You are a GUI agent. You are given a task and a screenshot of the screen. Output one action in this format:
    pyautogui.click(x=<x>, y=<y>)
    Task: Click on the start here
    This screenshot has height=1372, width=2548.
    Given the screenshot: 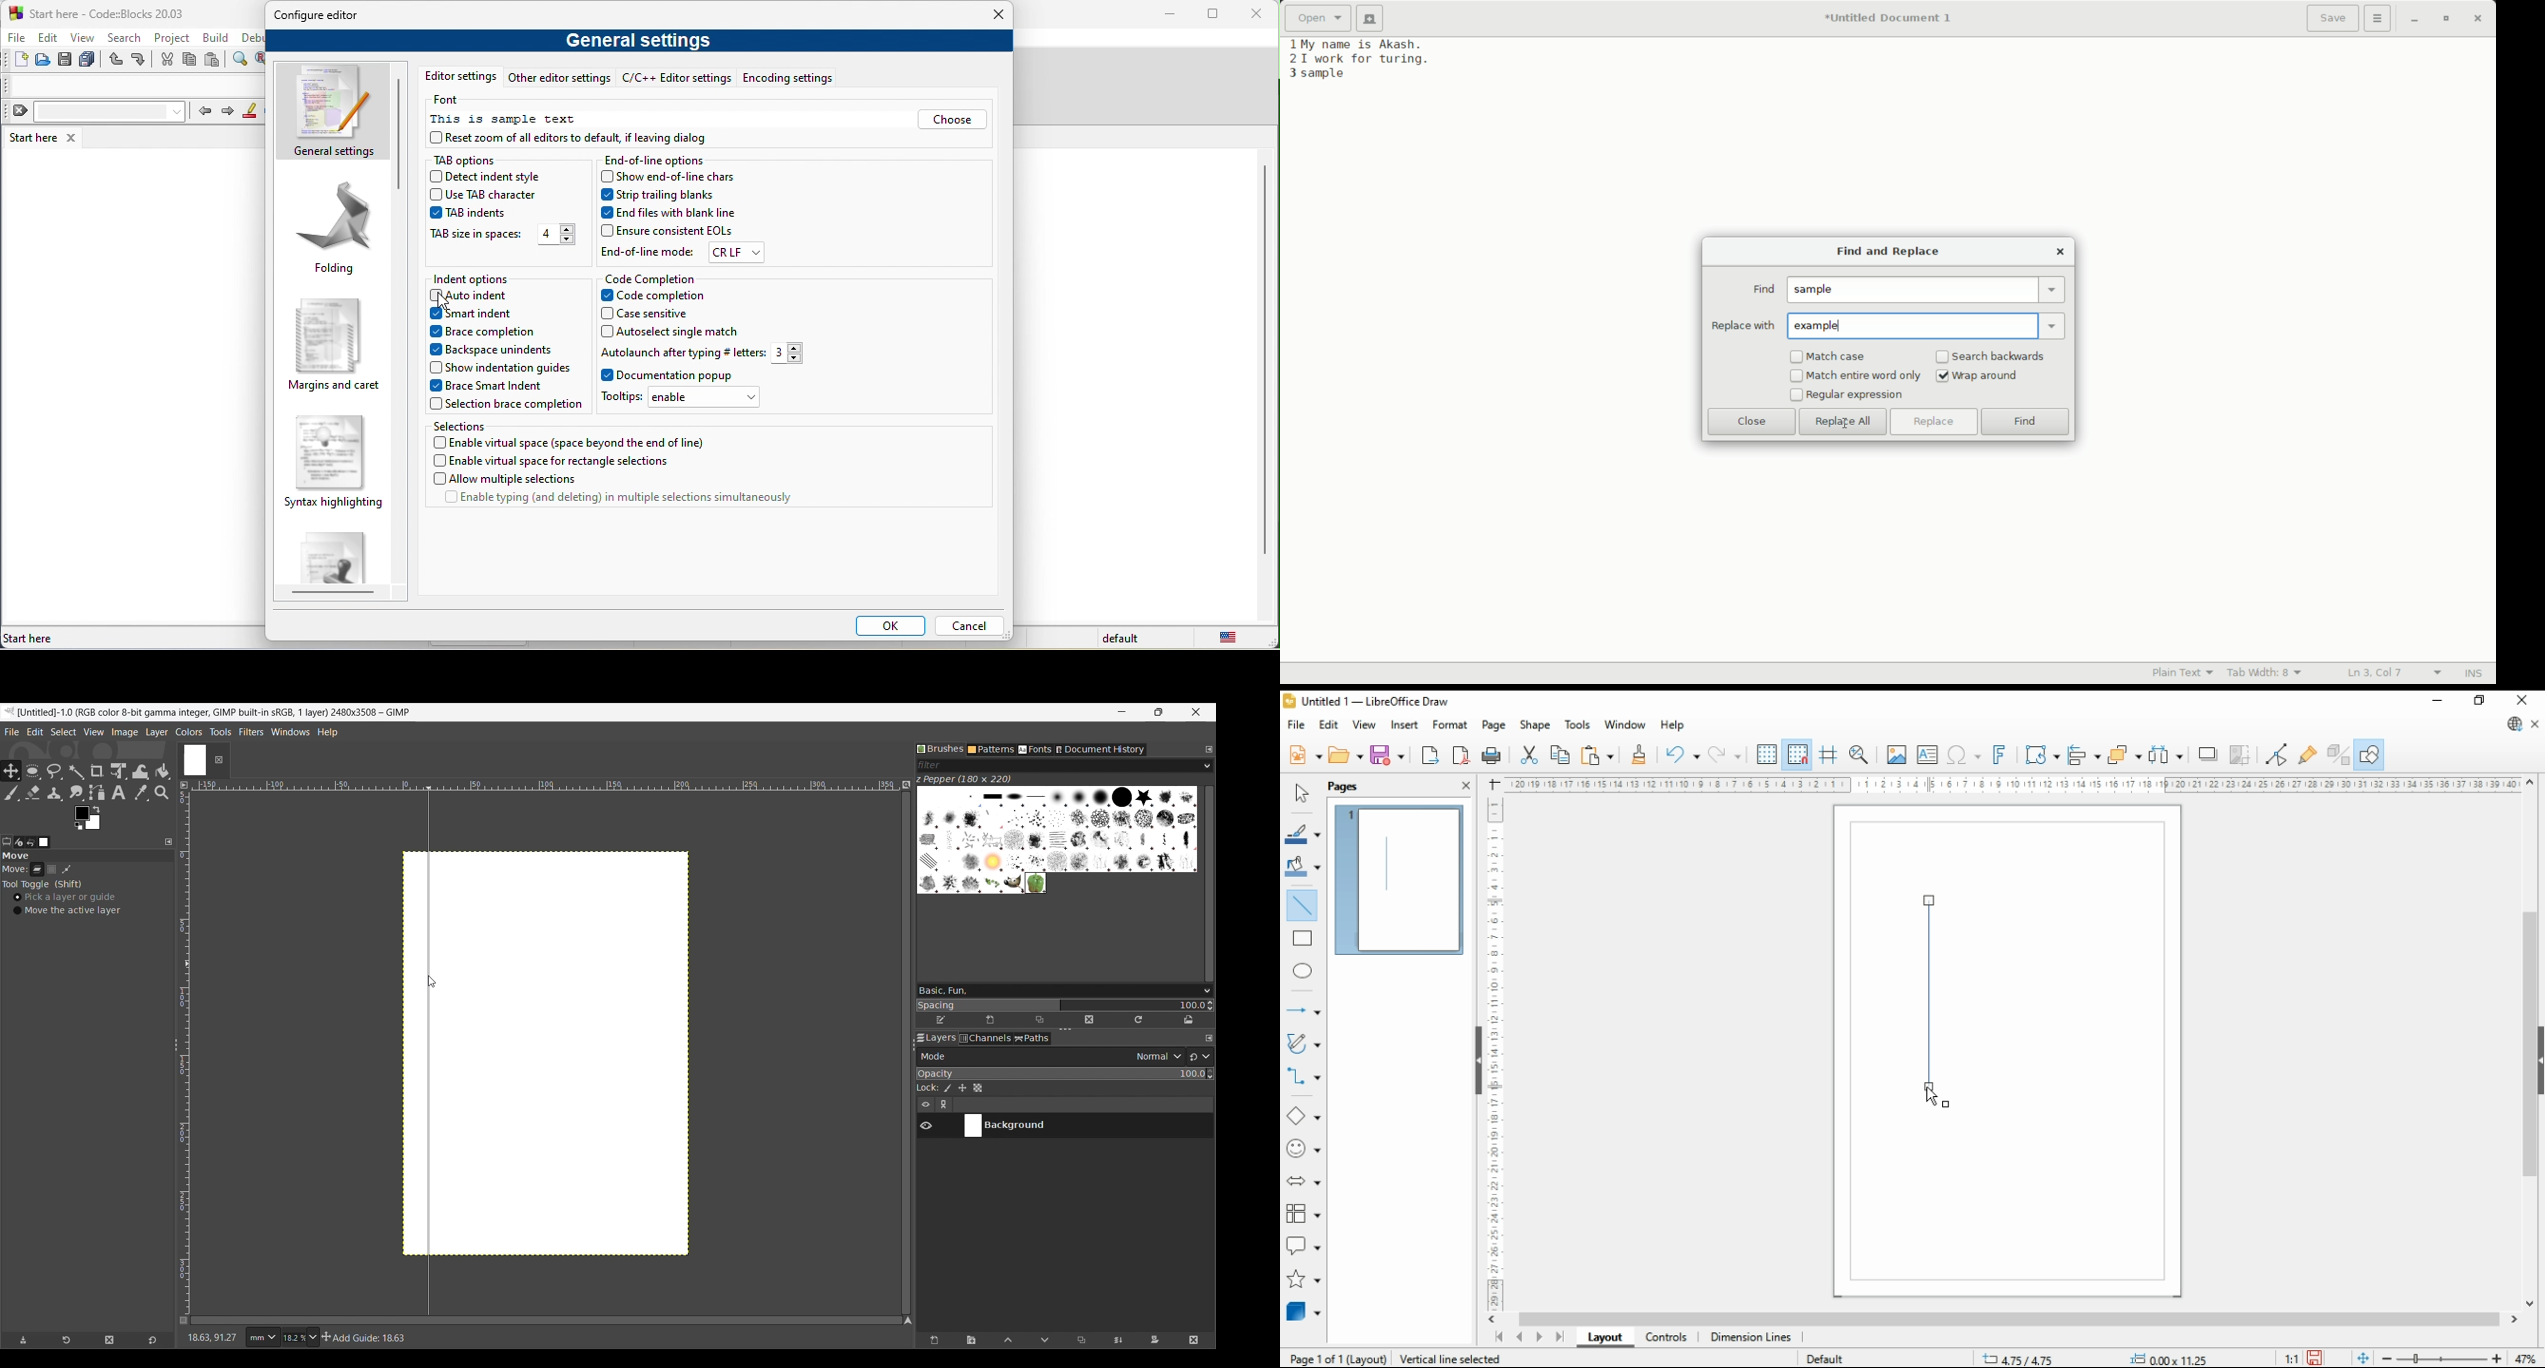 What is the action you would take?
    pyautogui.click(x=39, y=636)
    